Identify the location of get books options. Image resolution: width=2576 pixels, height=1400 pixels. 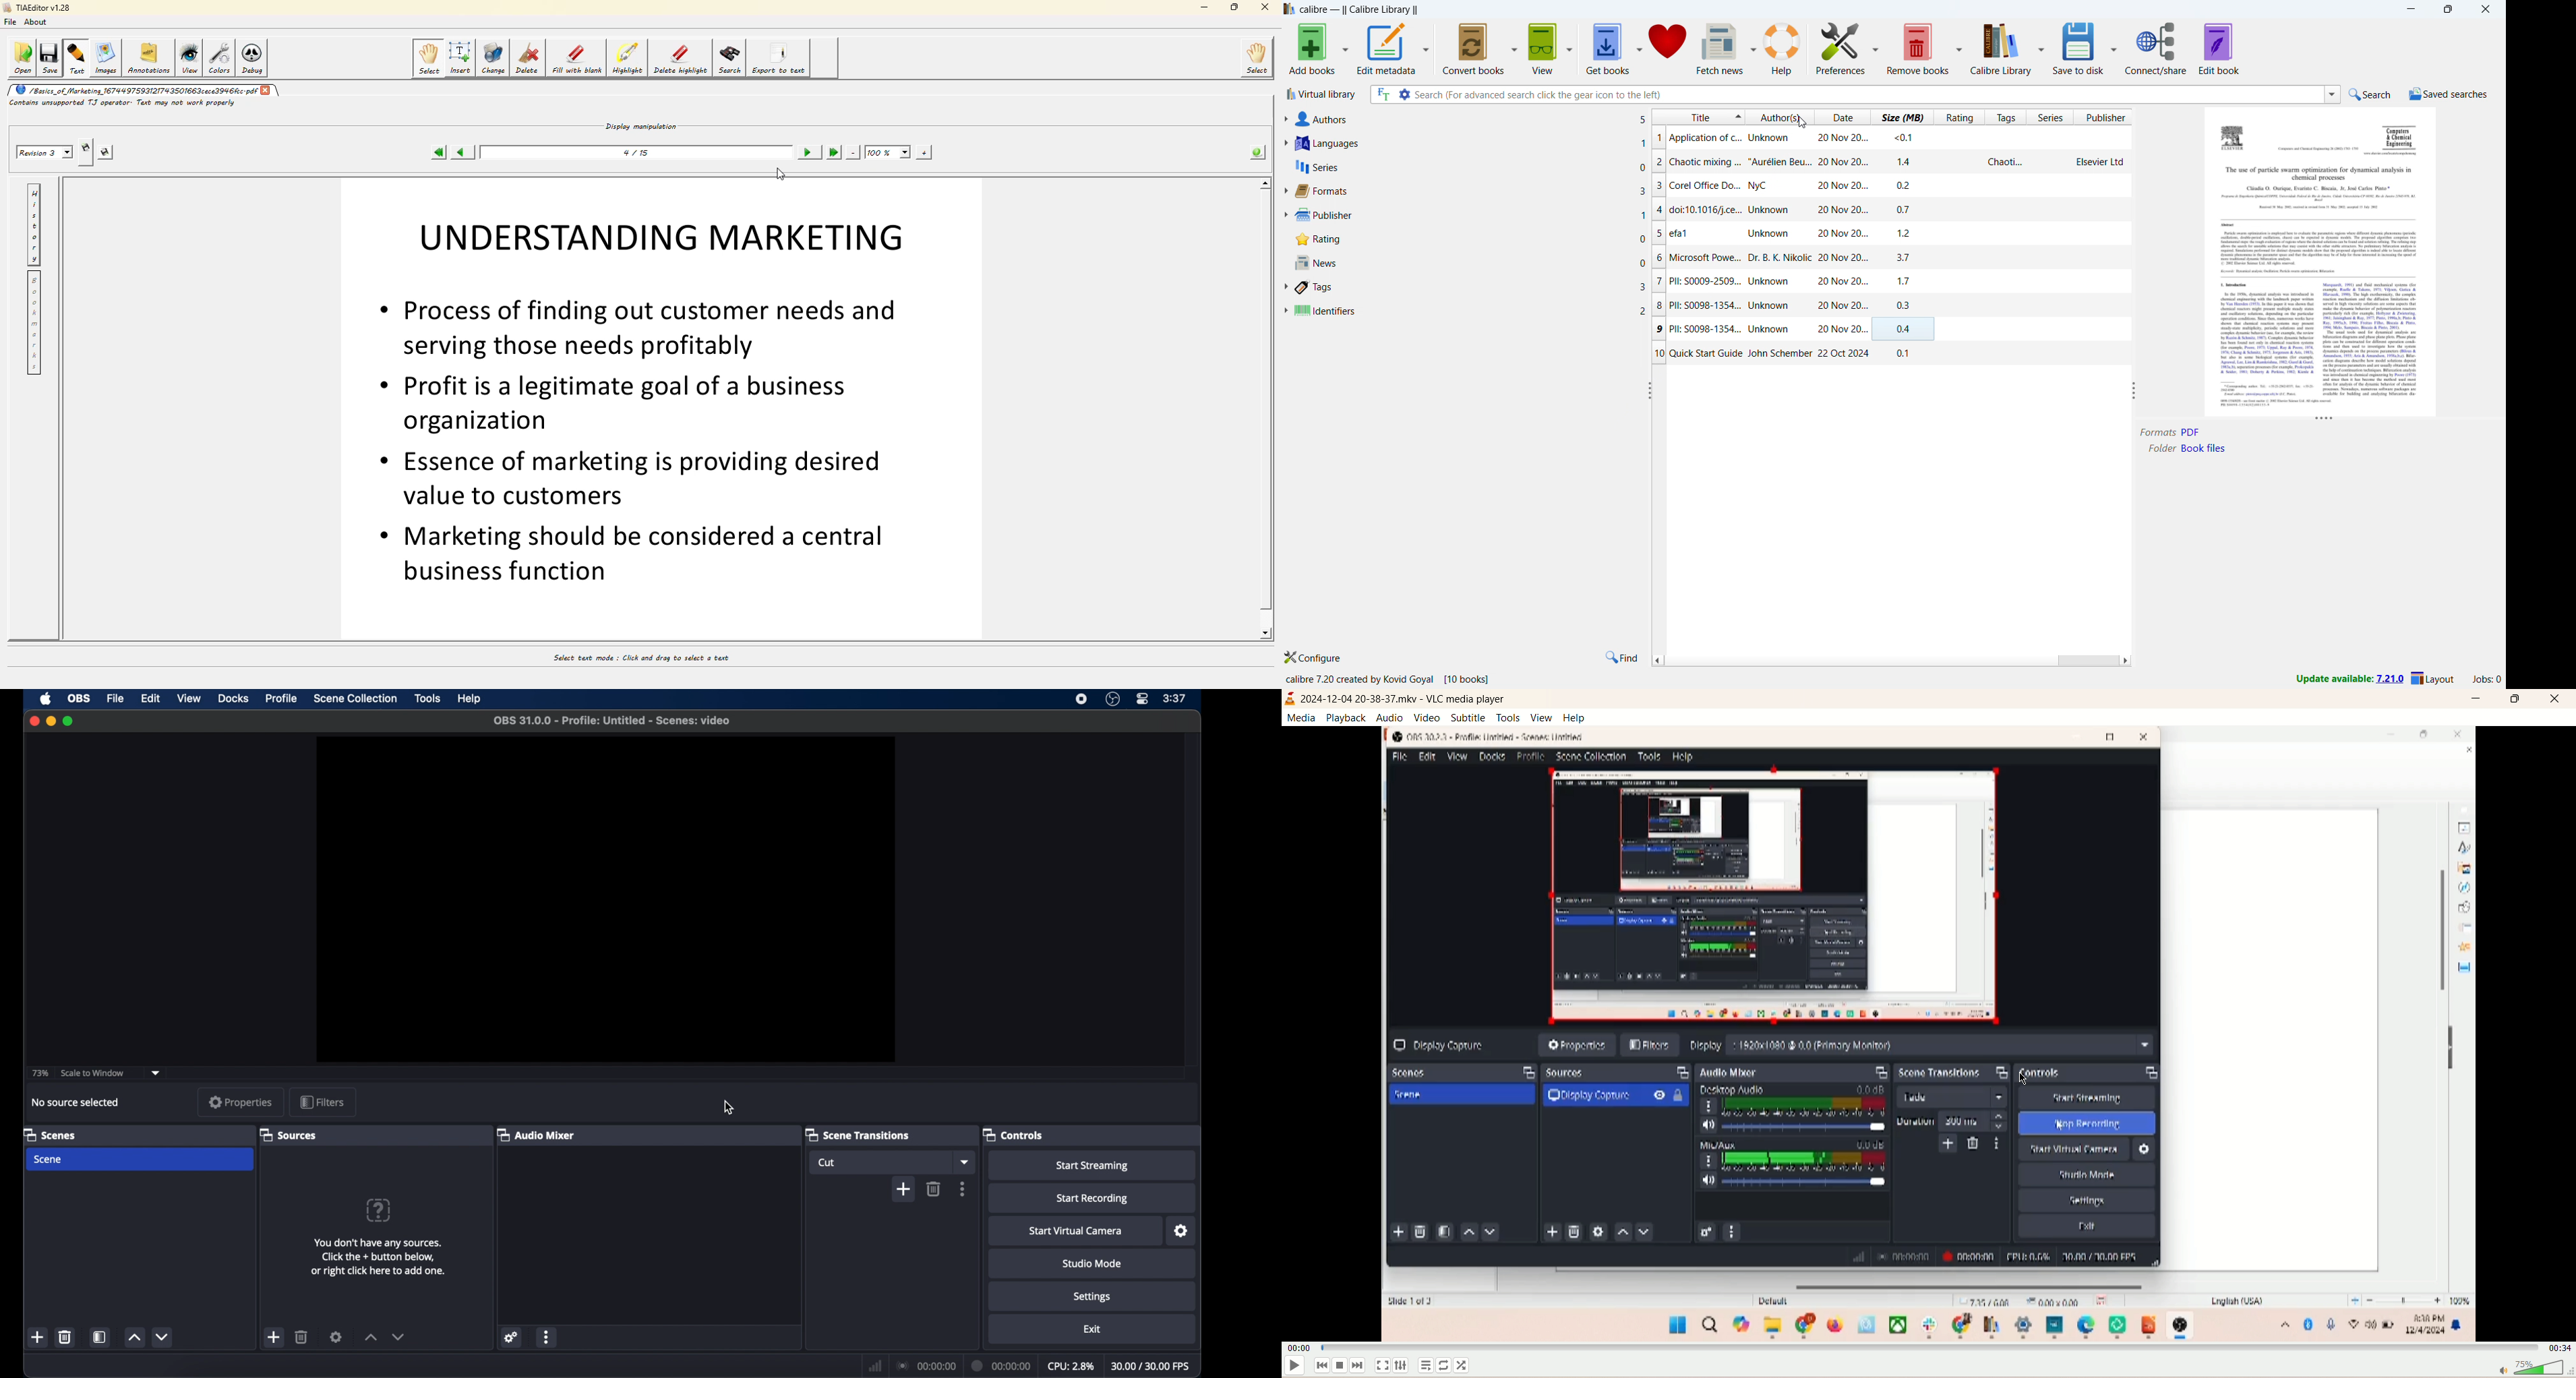
(1638, 49).